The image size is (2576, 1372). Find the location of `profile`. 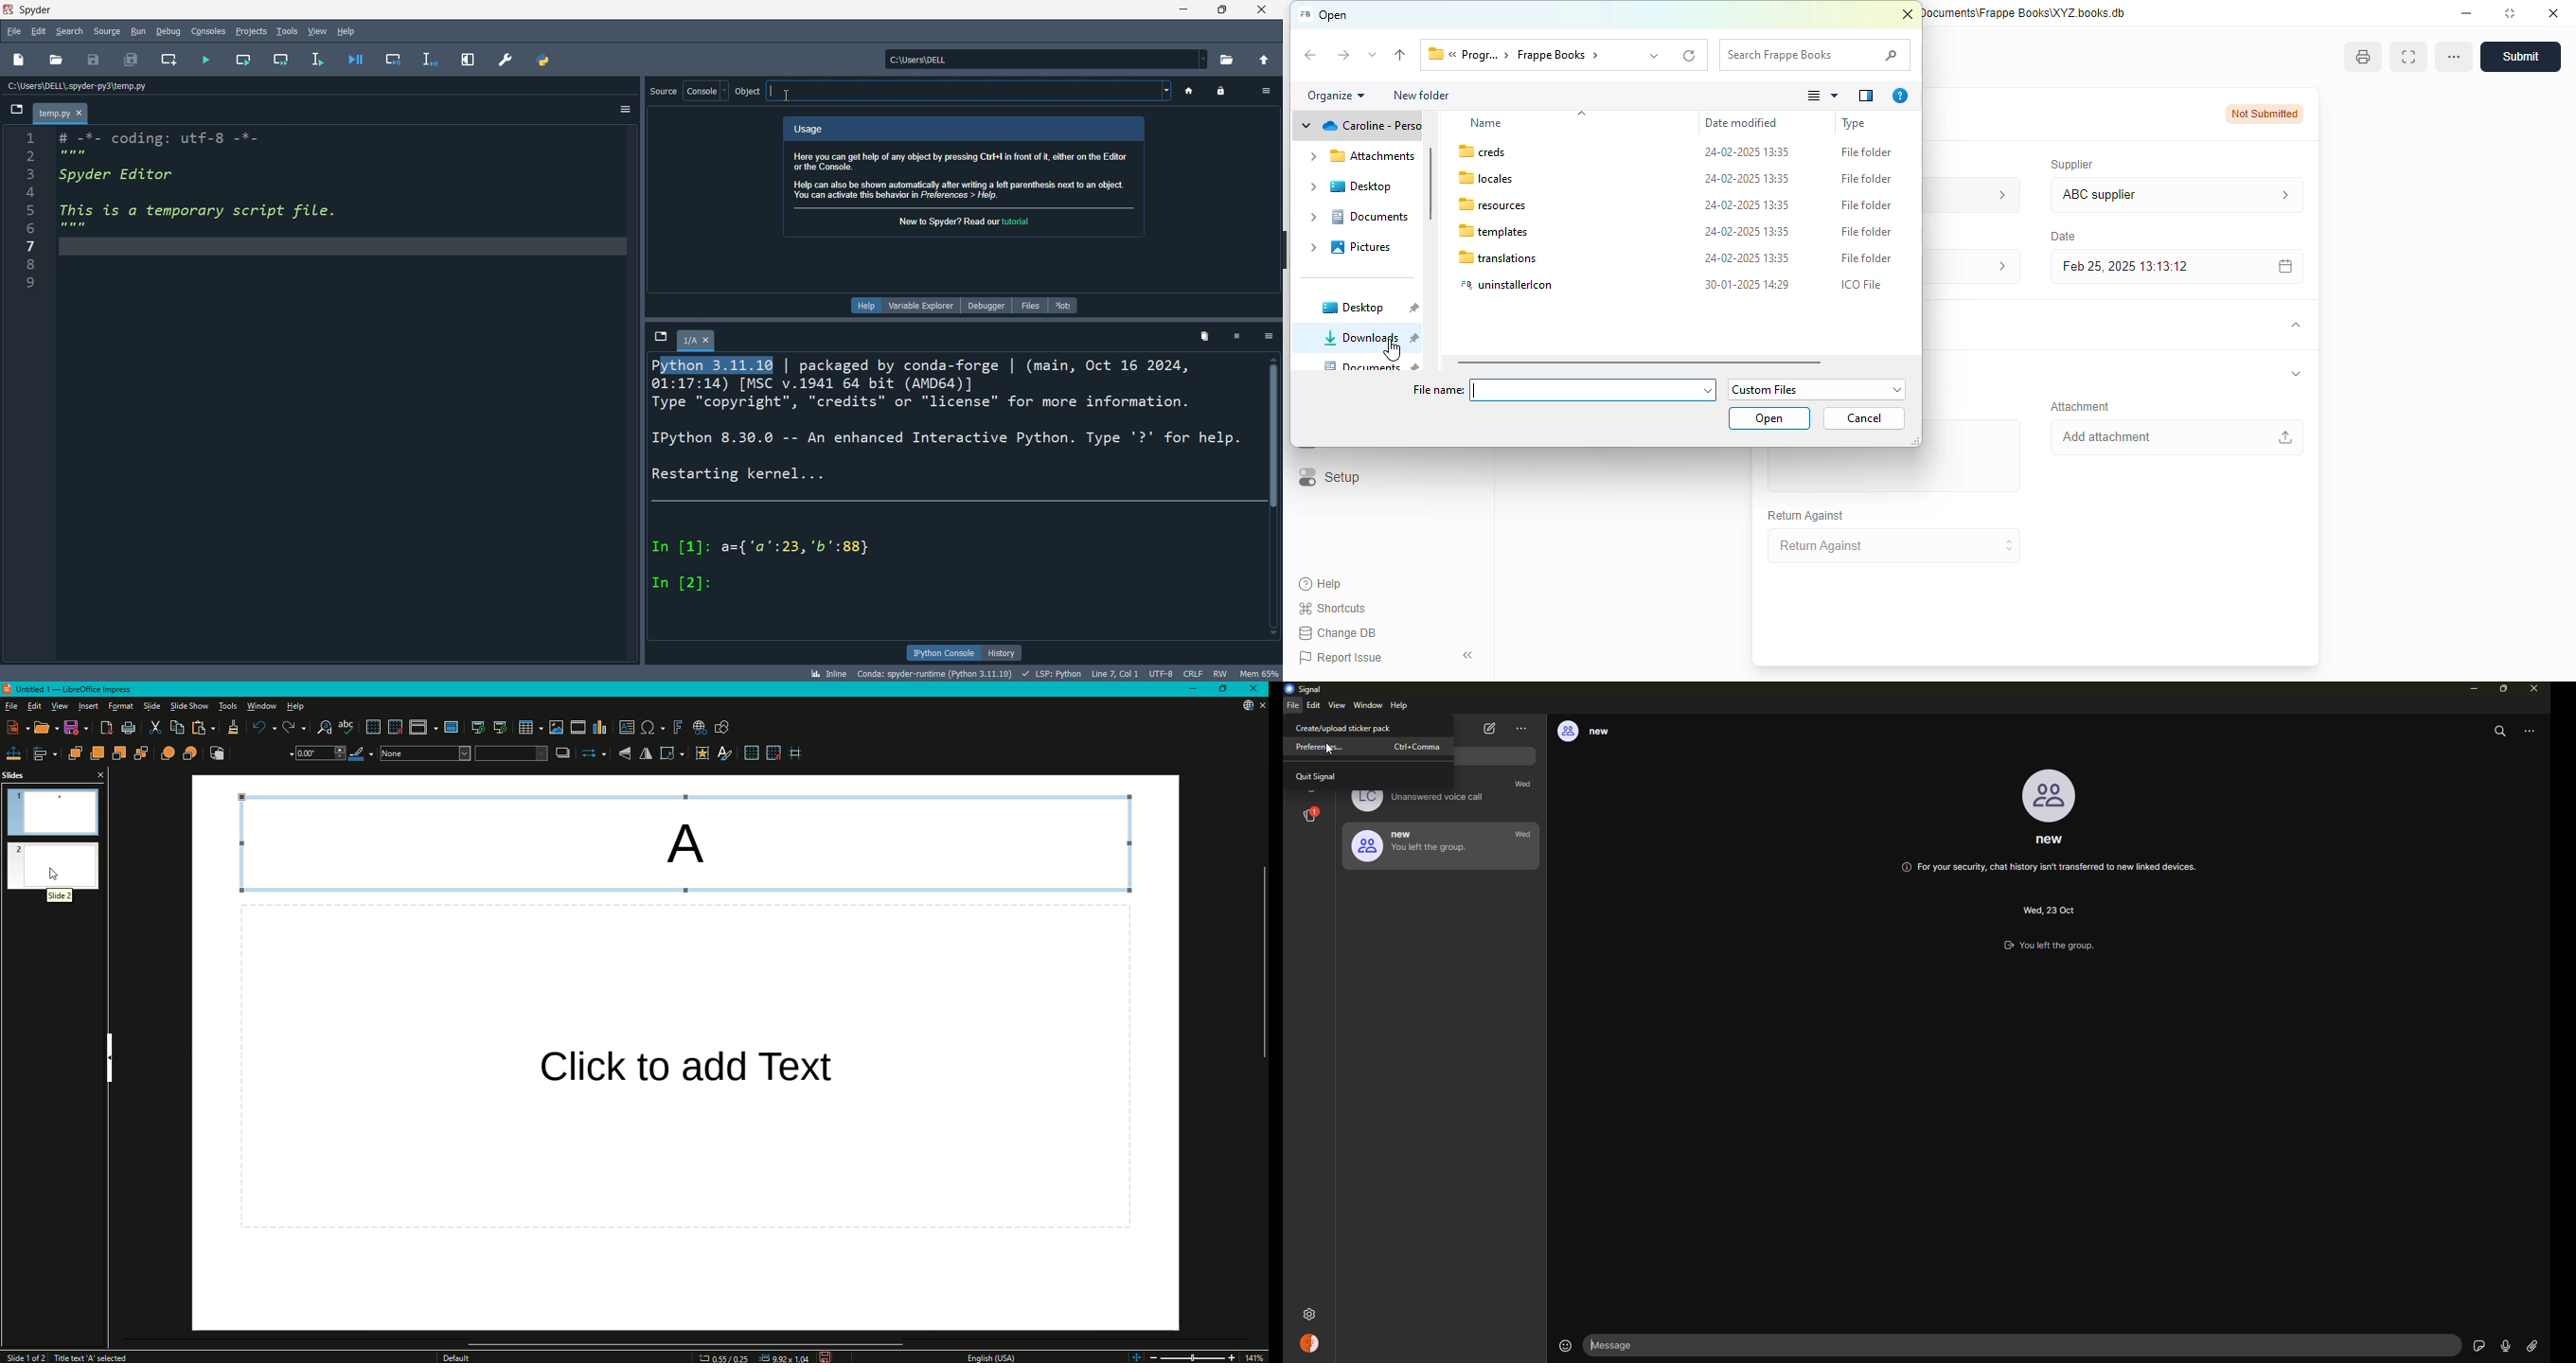

profile is located at coordinates (2052, 796).